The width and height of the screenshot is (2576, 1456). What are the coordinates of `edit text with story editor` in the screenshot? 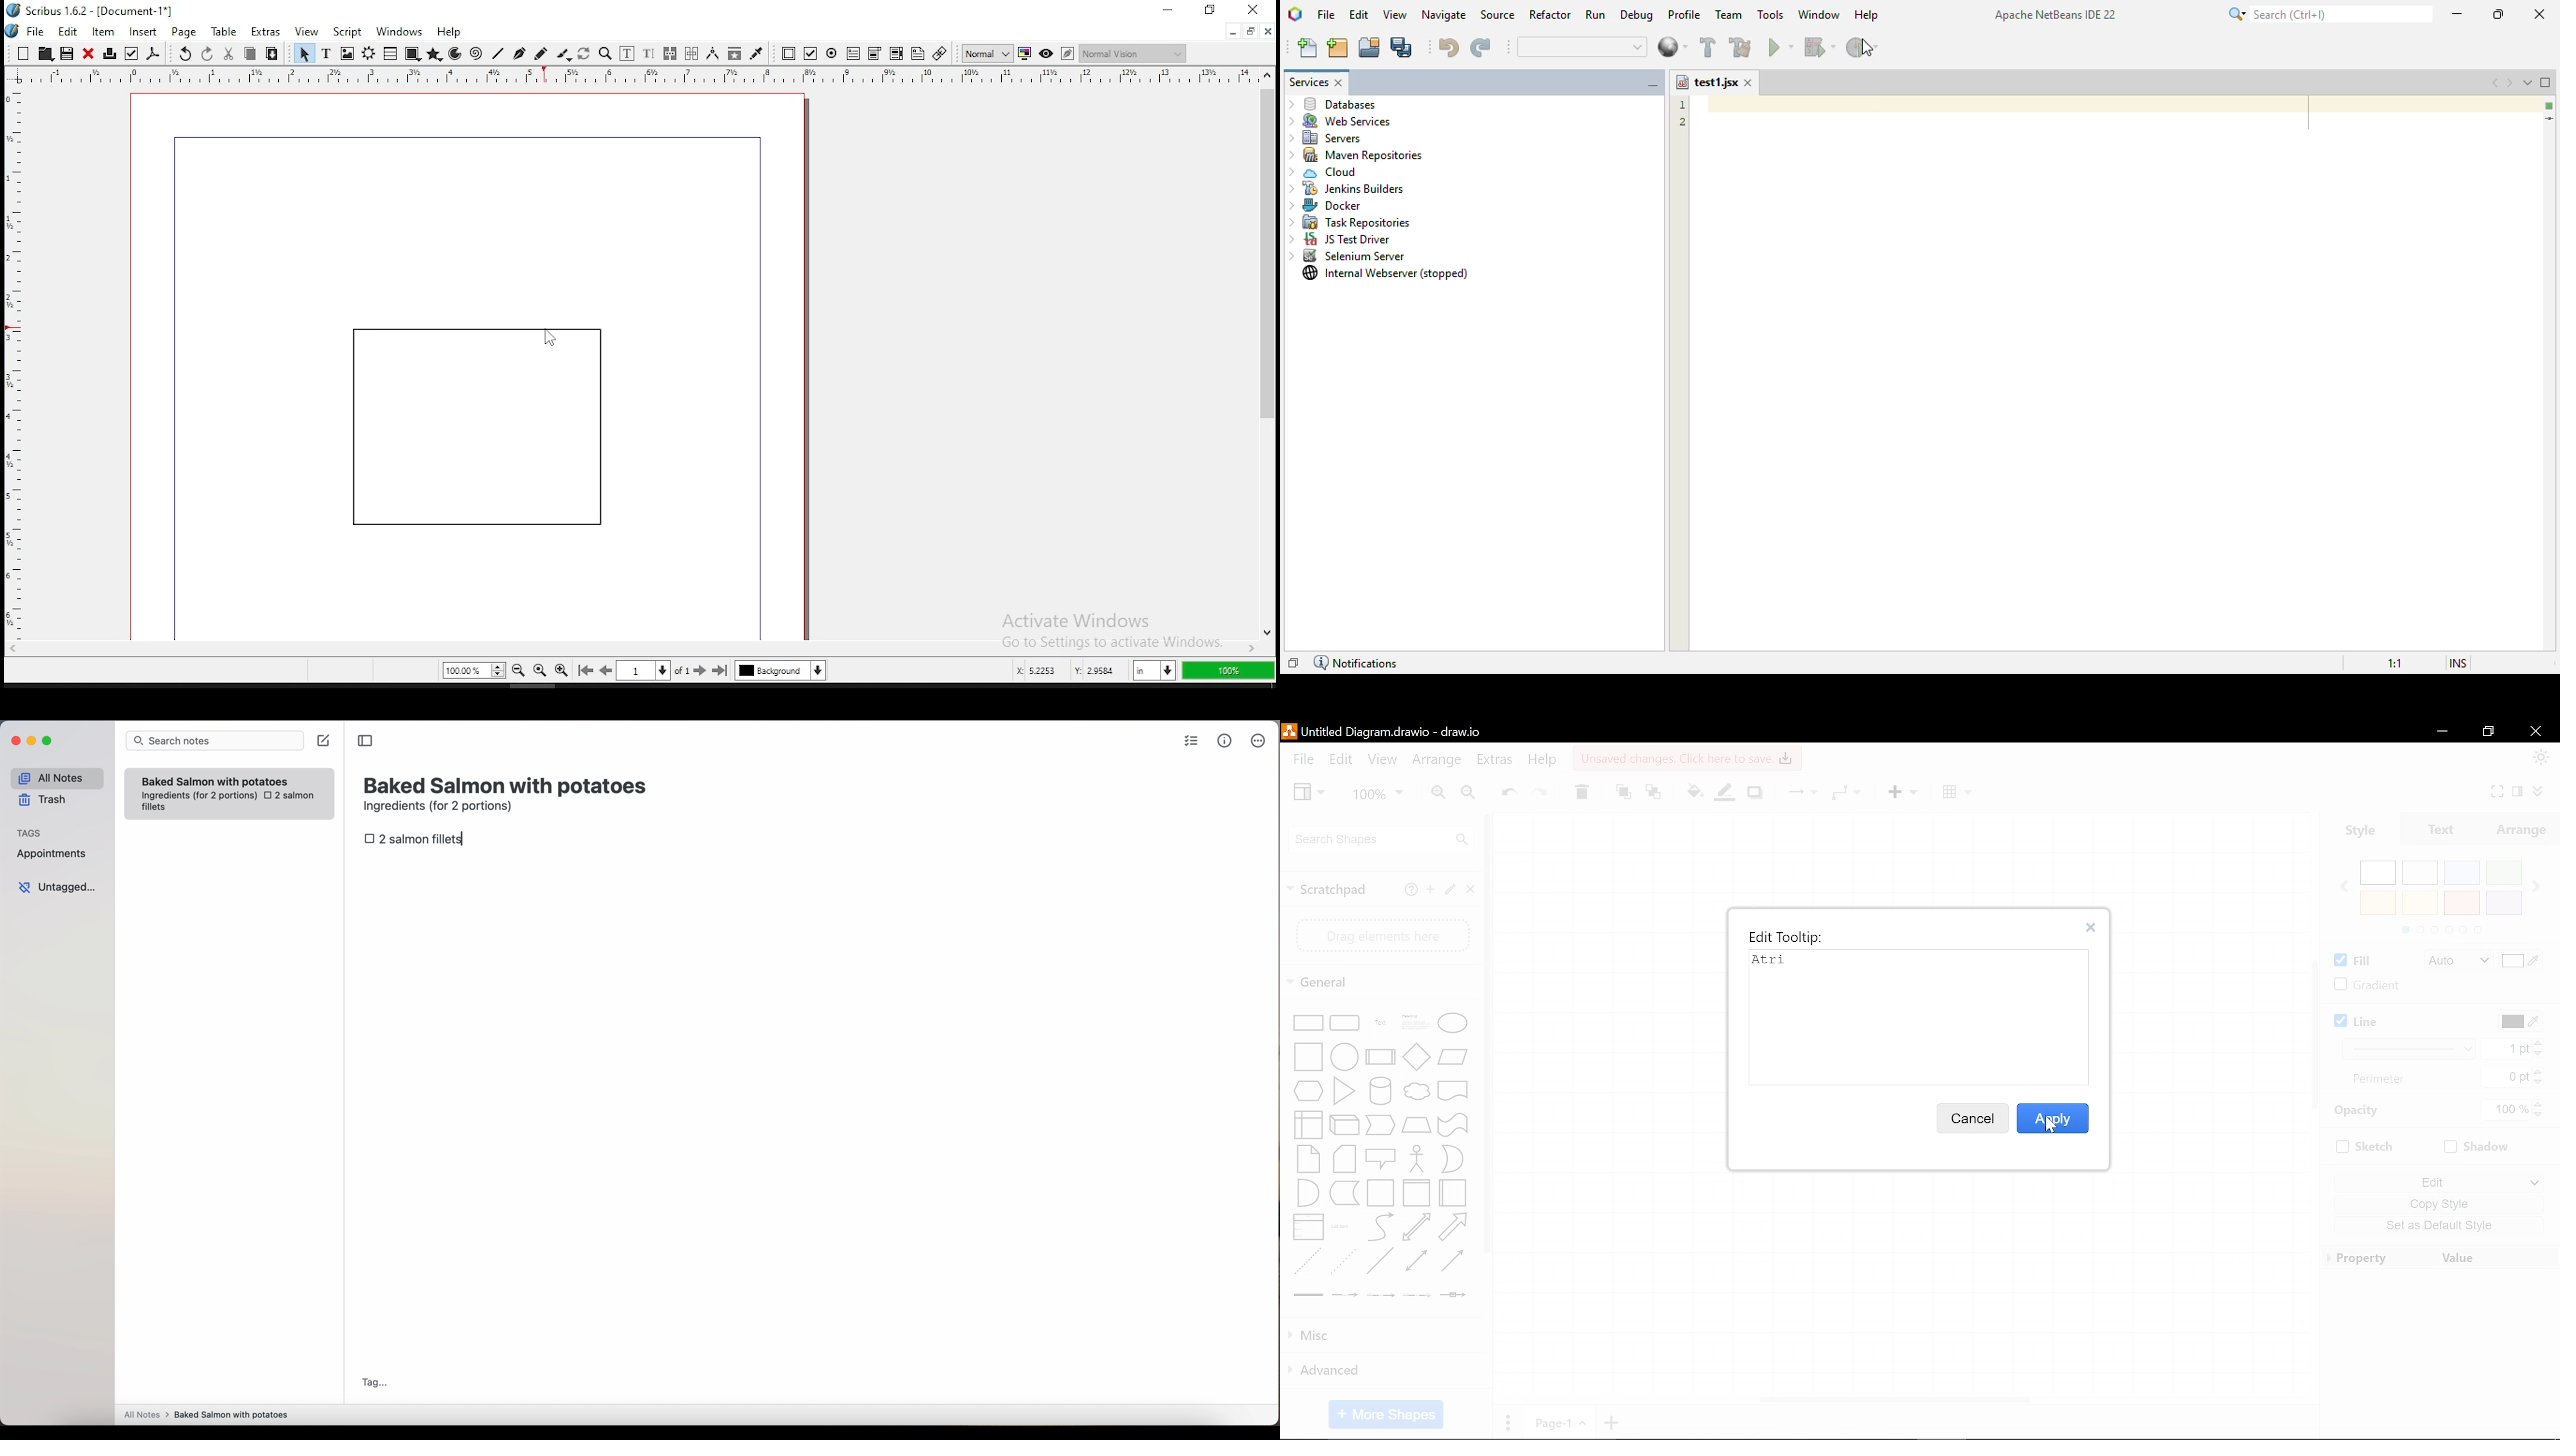 It's located at (648, 54).